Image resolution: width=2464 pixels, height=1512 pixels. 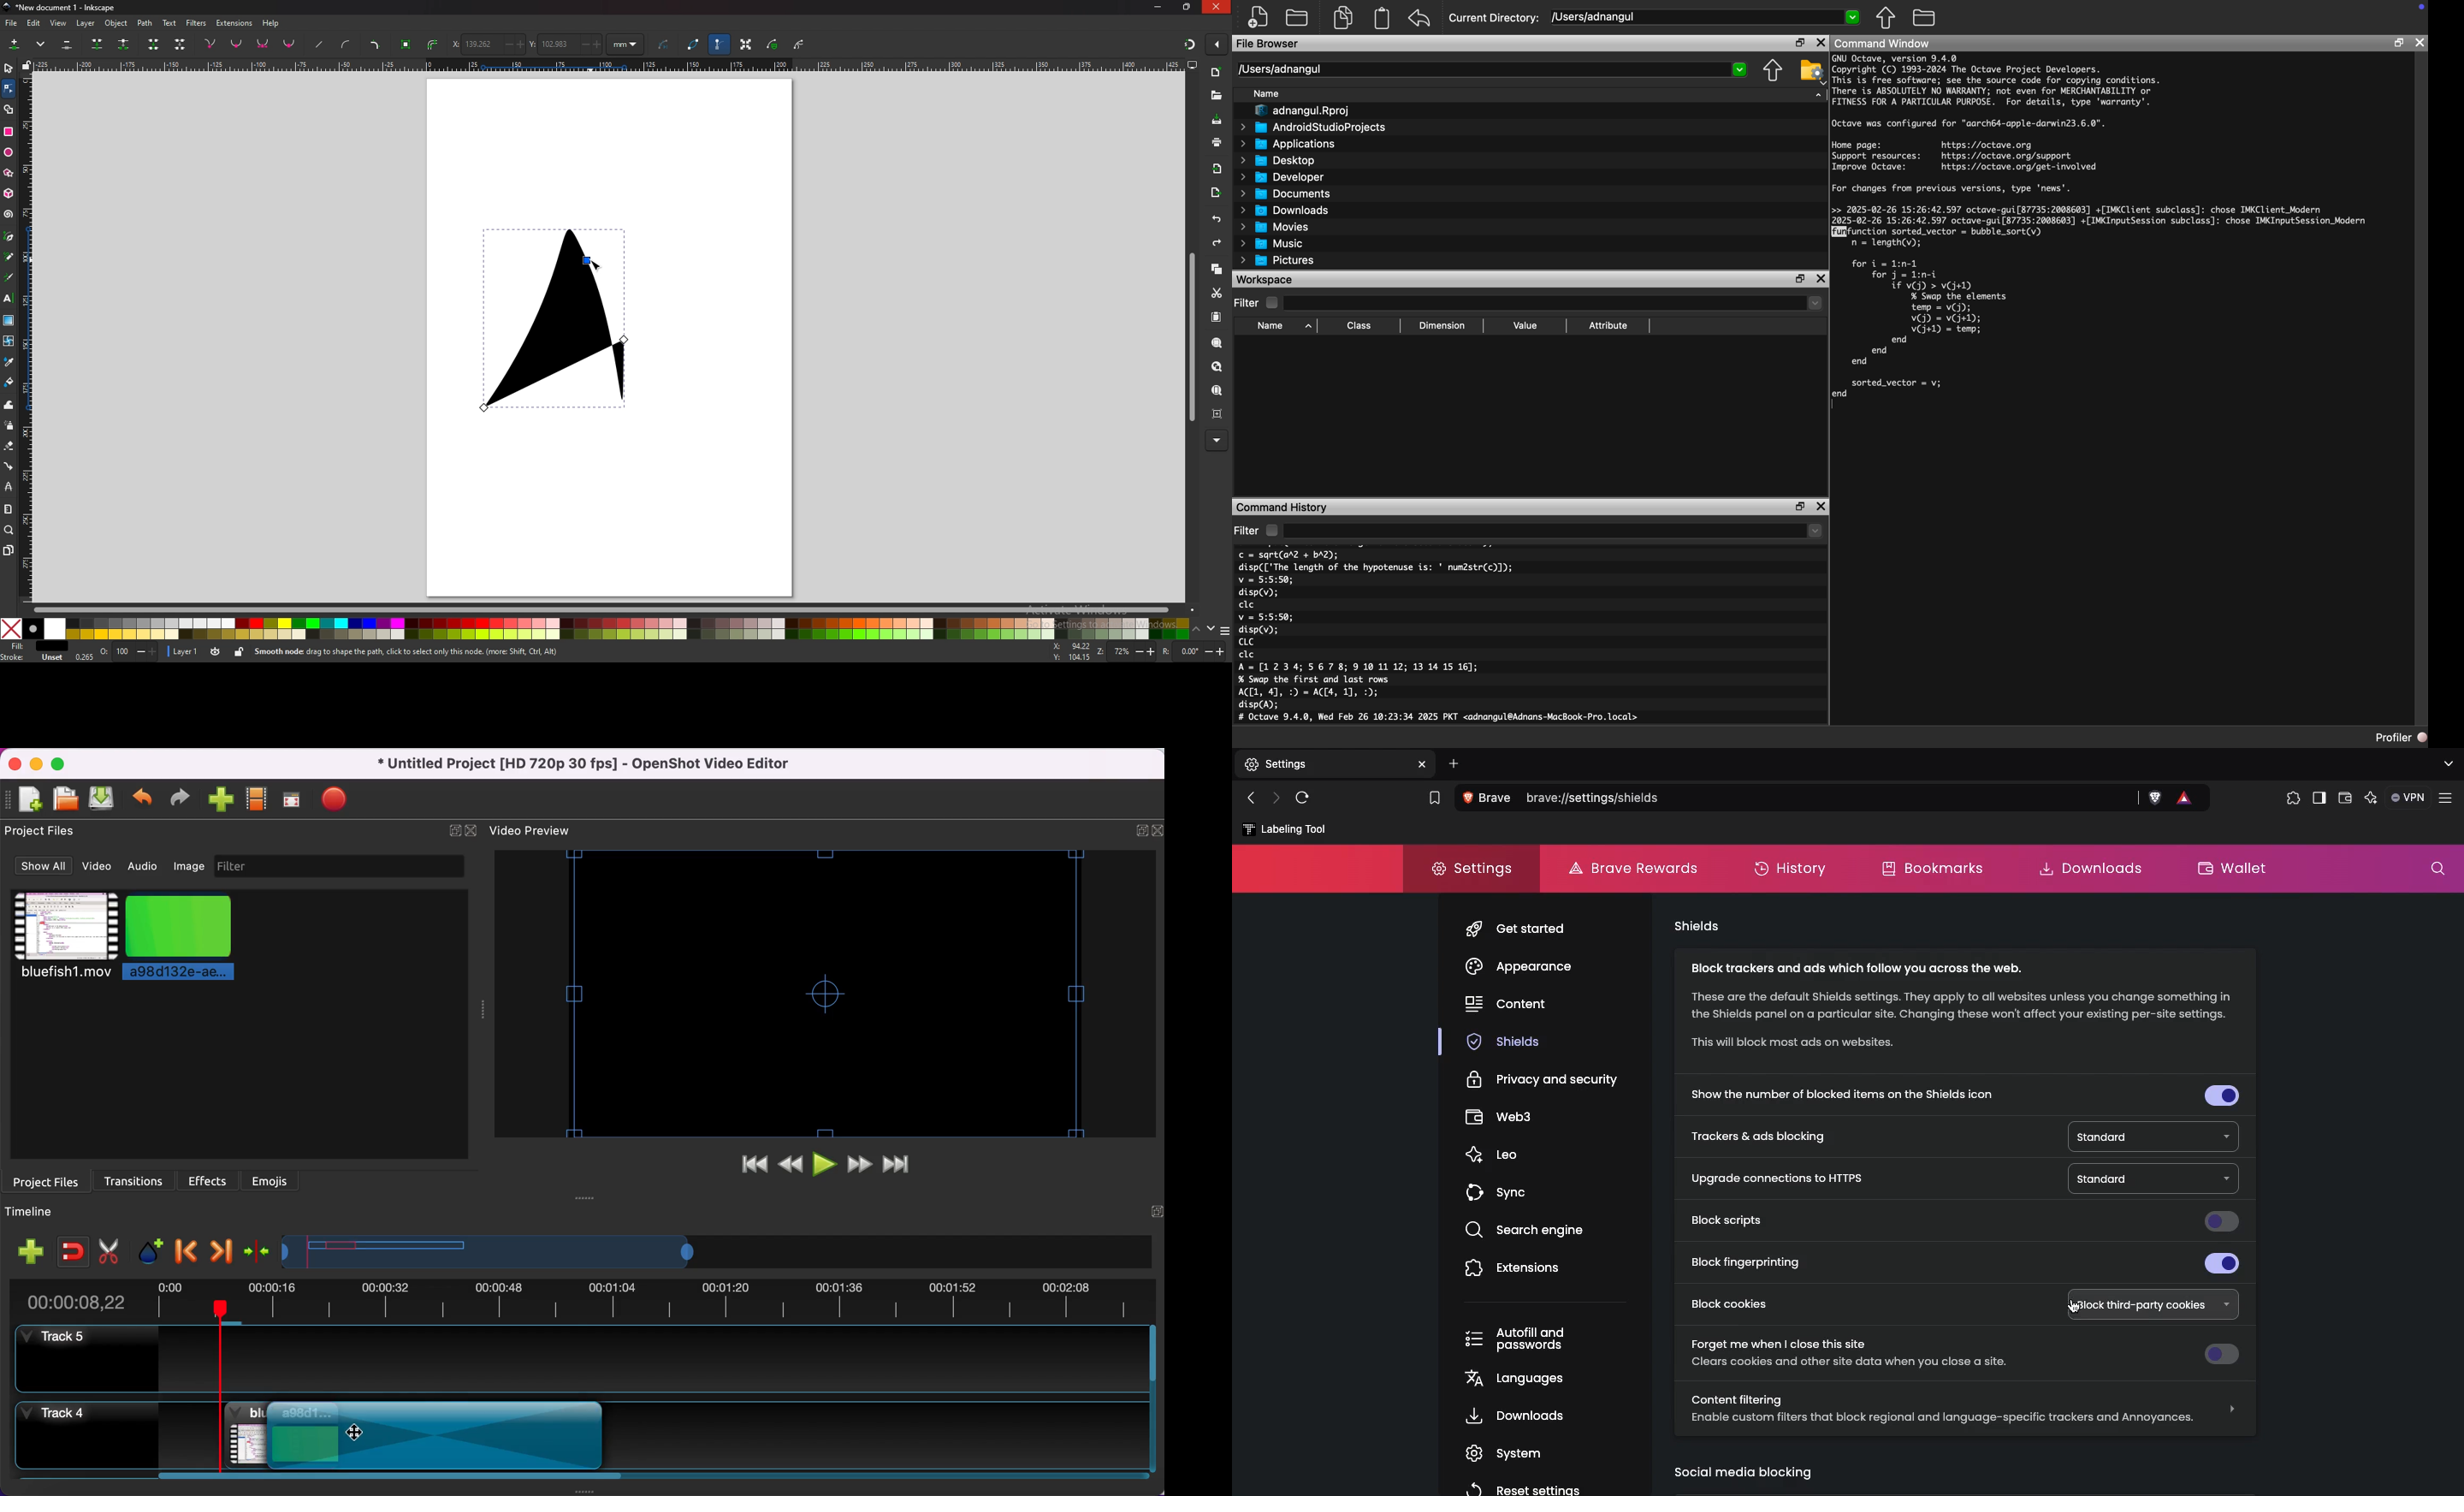 I want to click on units, so click(x=625, y=44).